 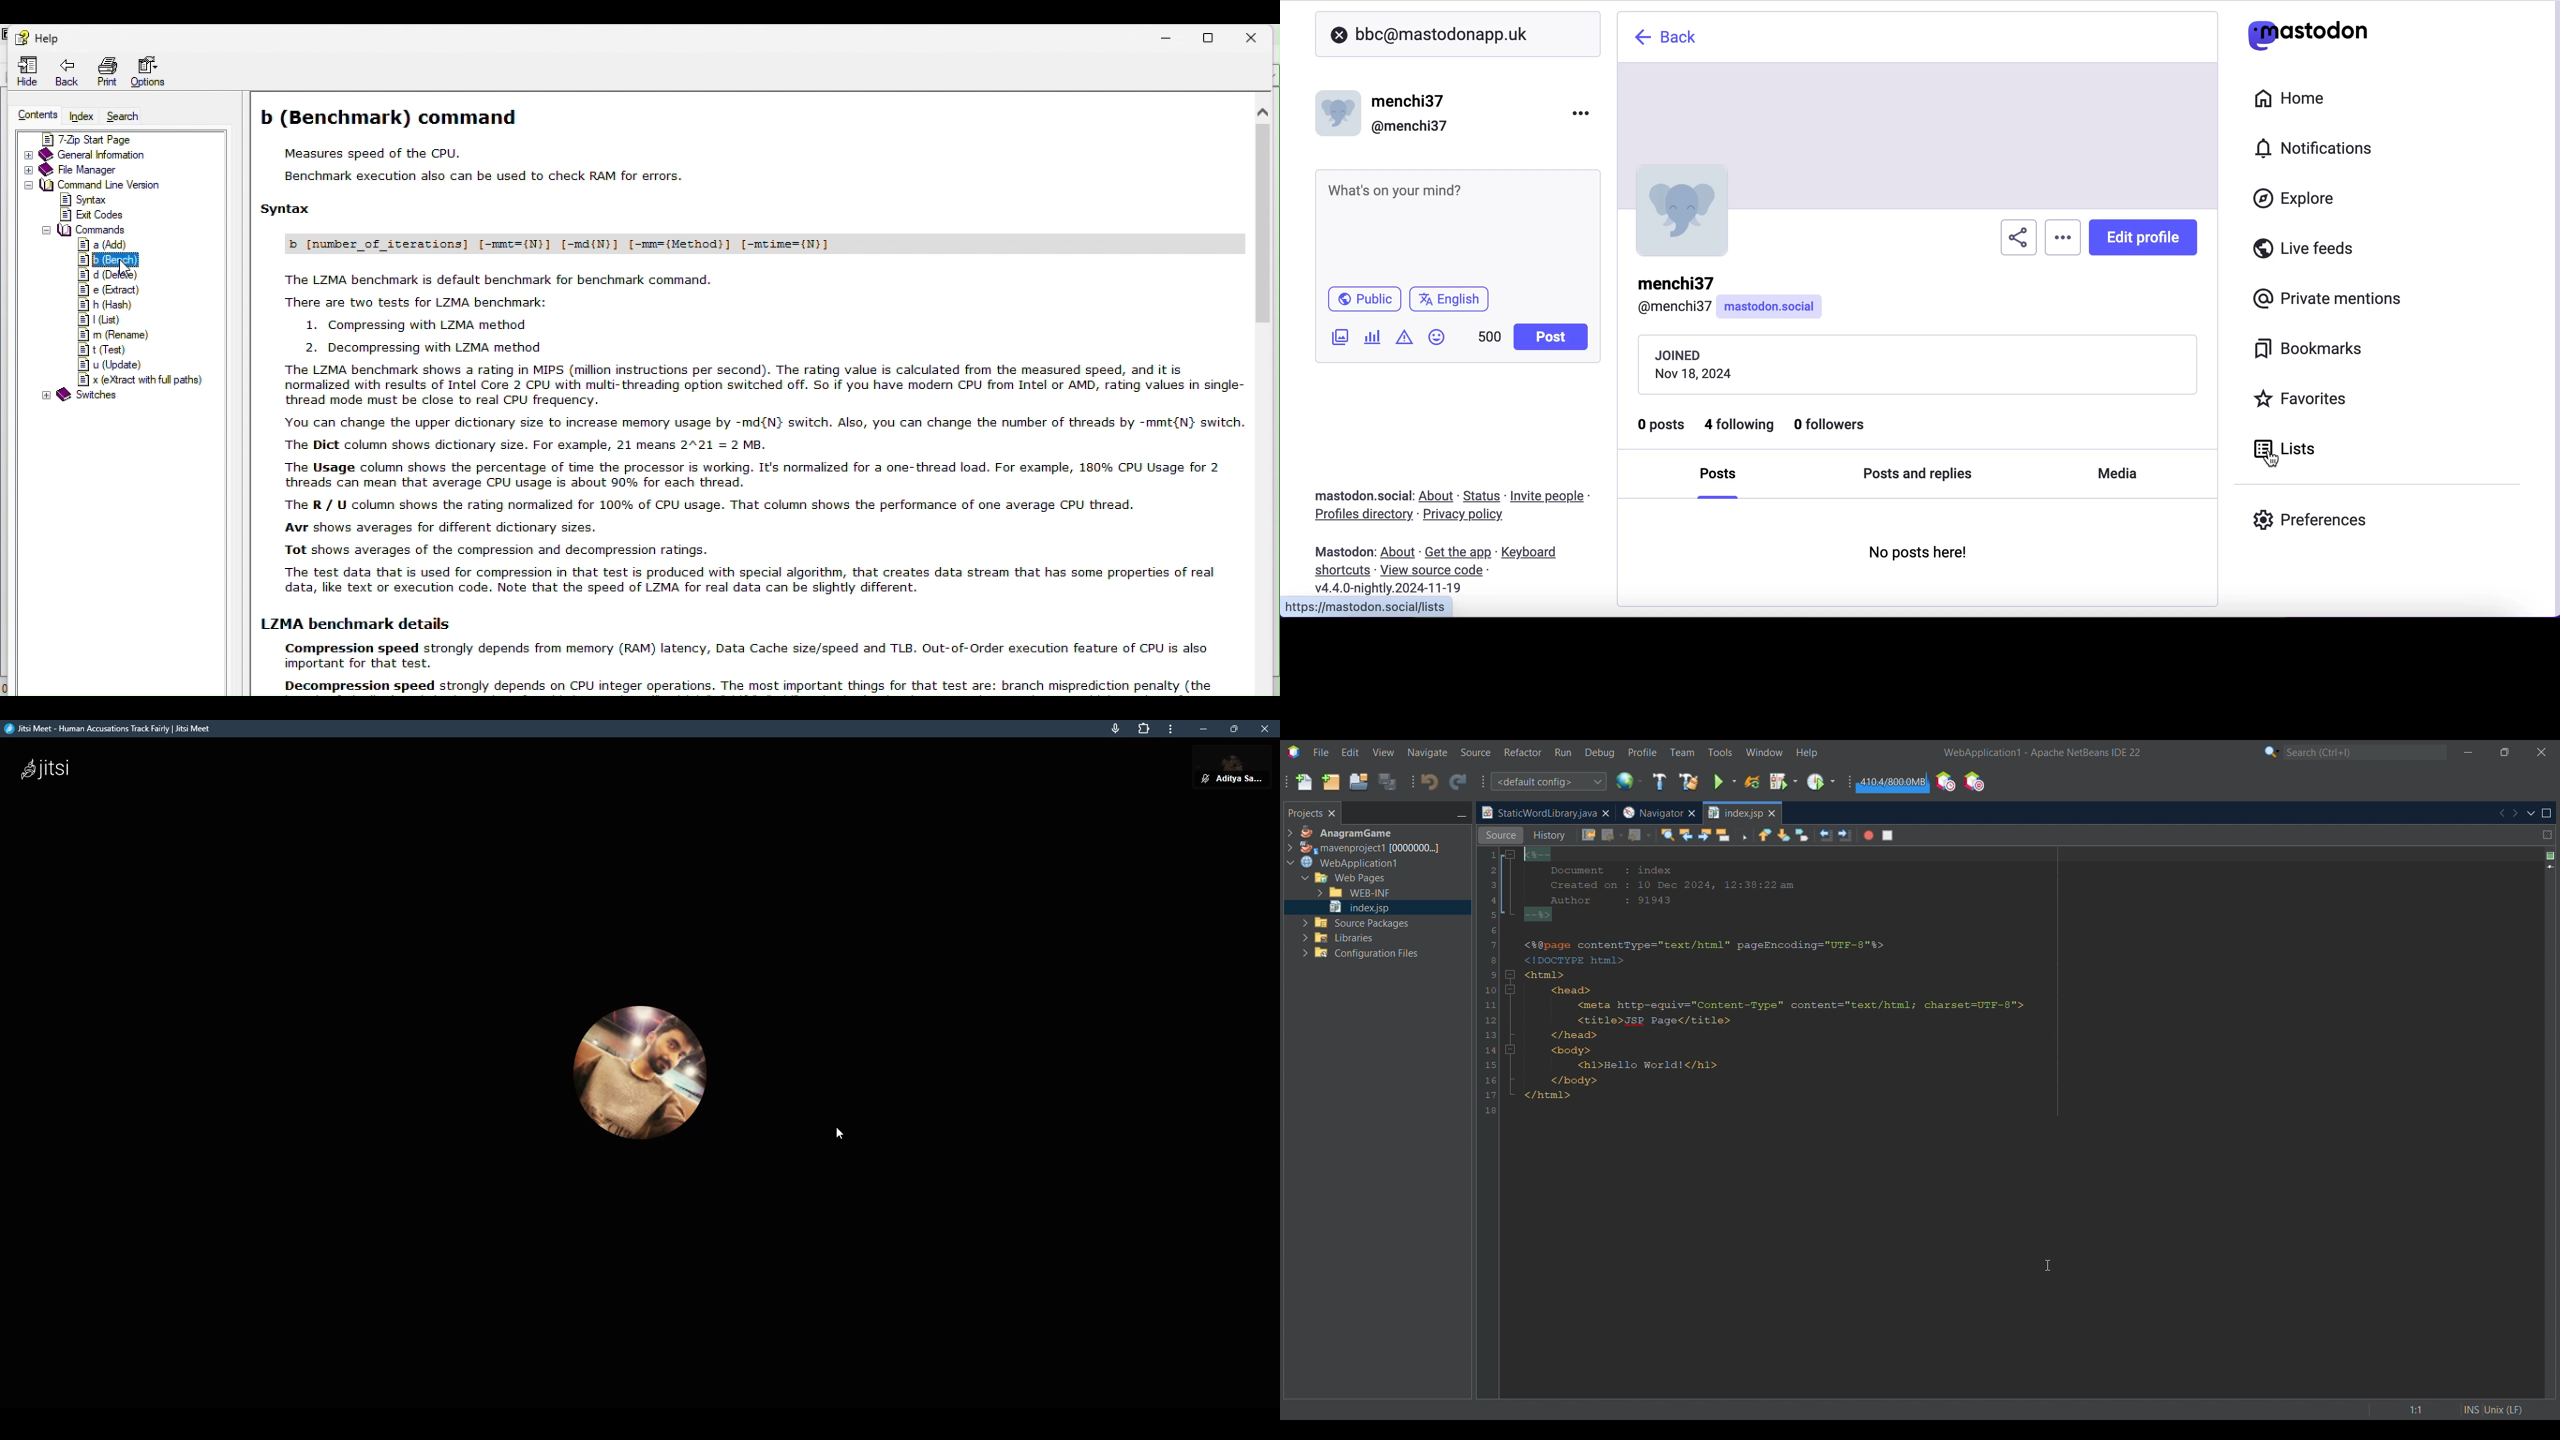 I want to click on restore, so click(x=1215, y=35).